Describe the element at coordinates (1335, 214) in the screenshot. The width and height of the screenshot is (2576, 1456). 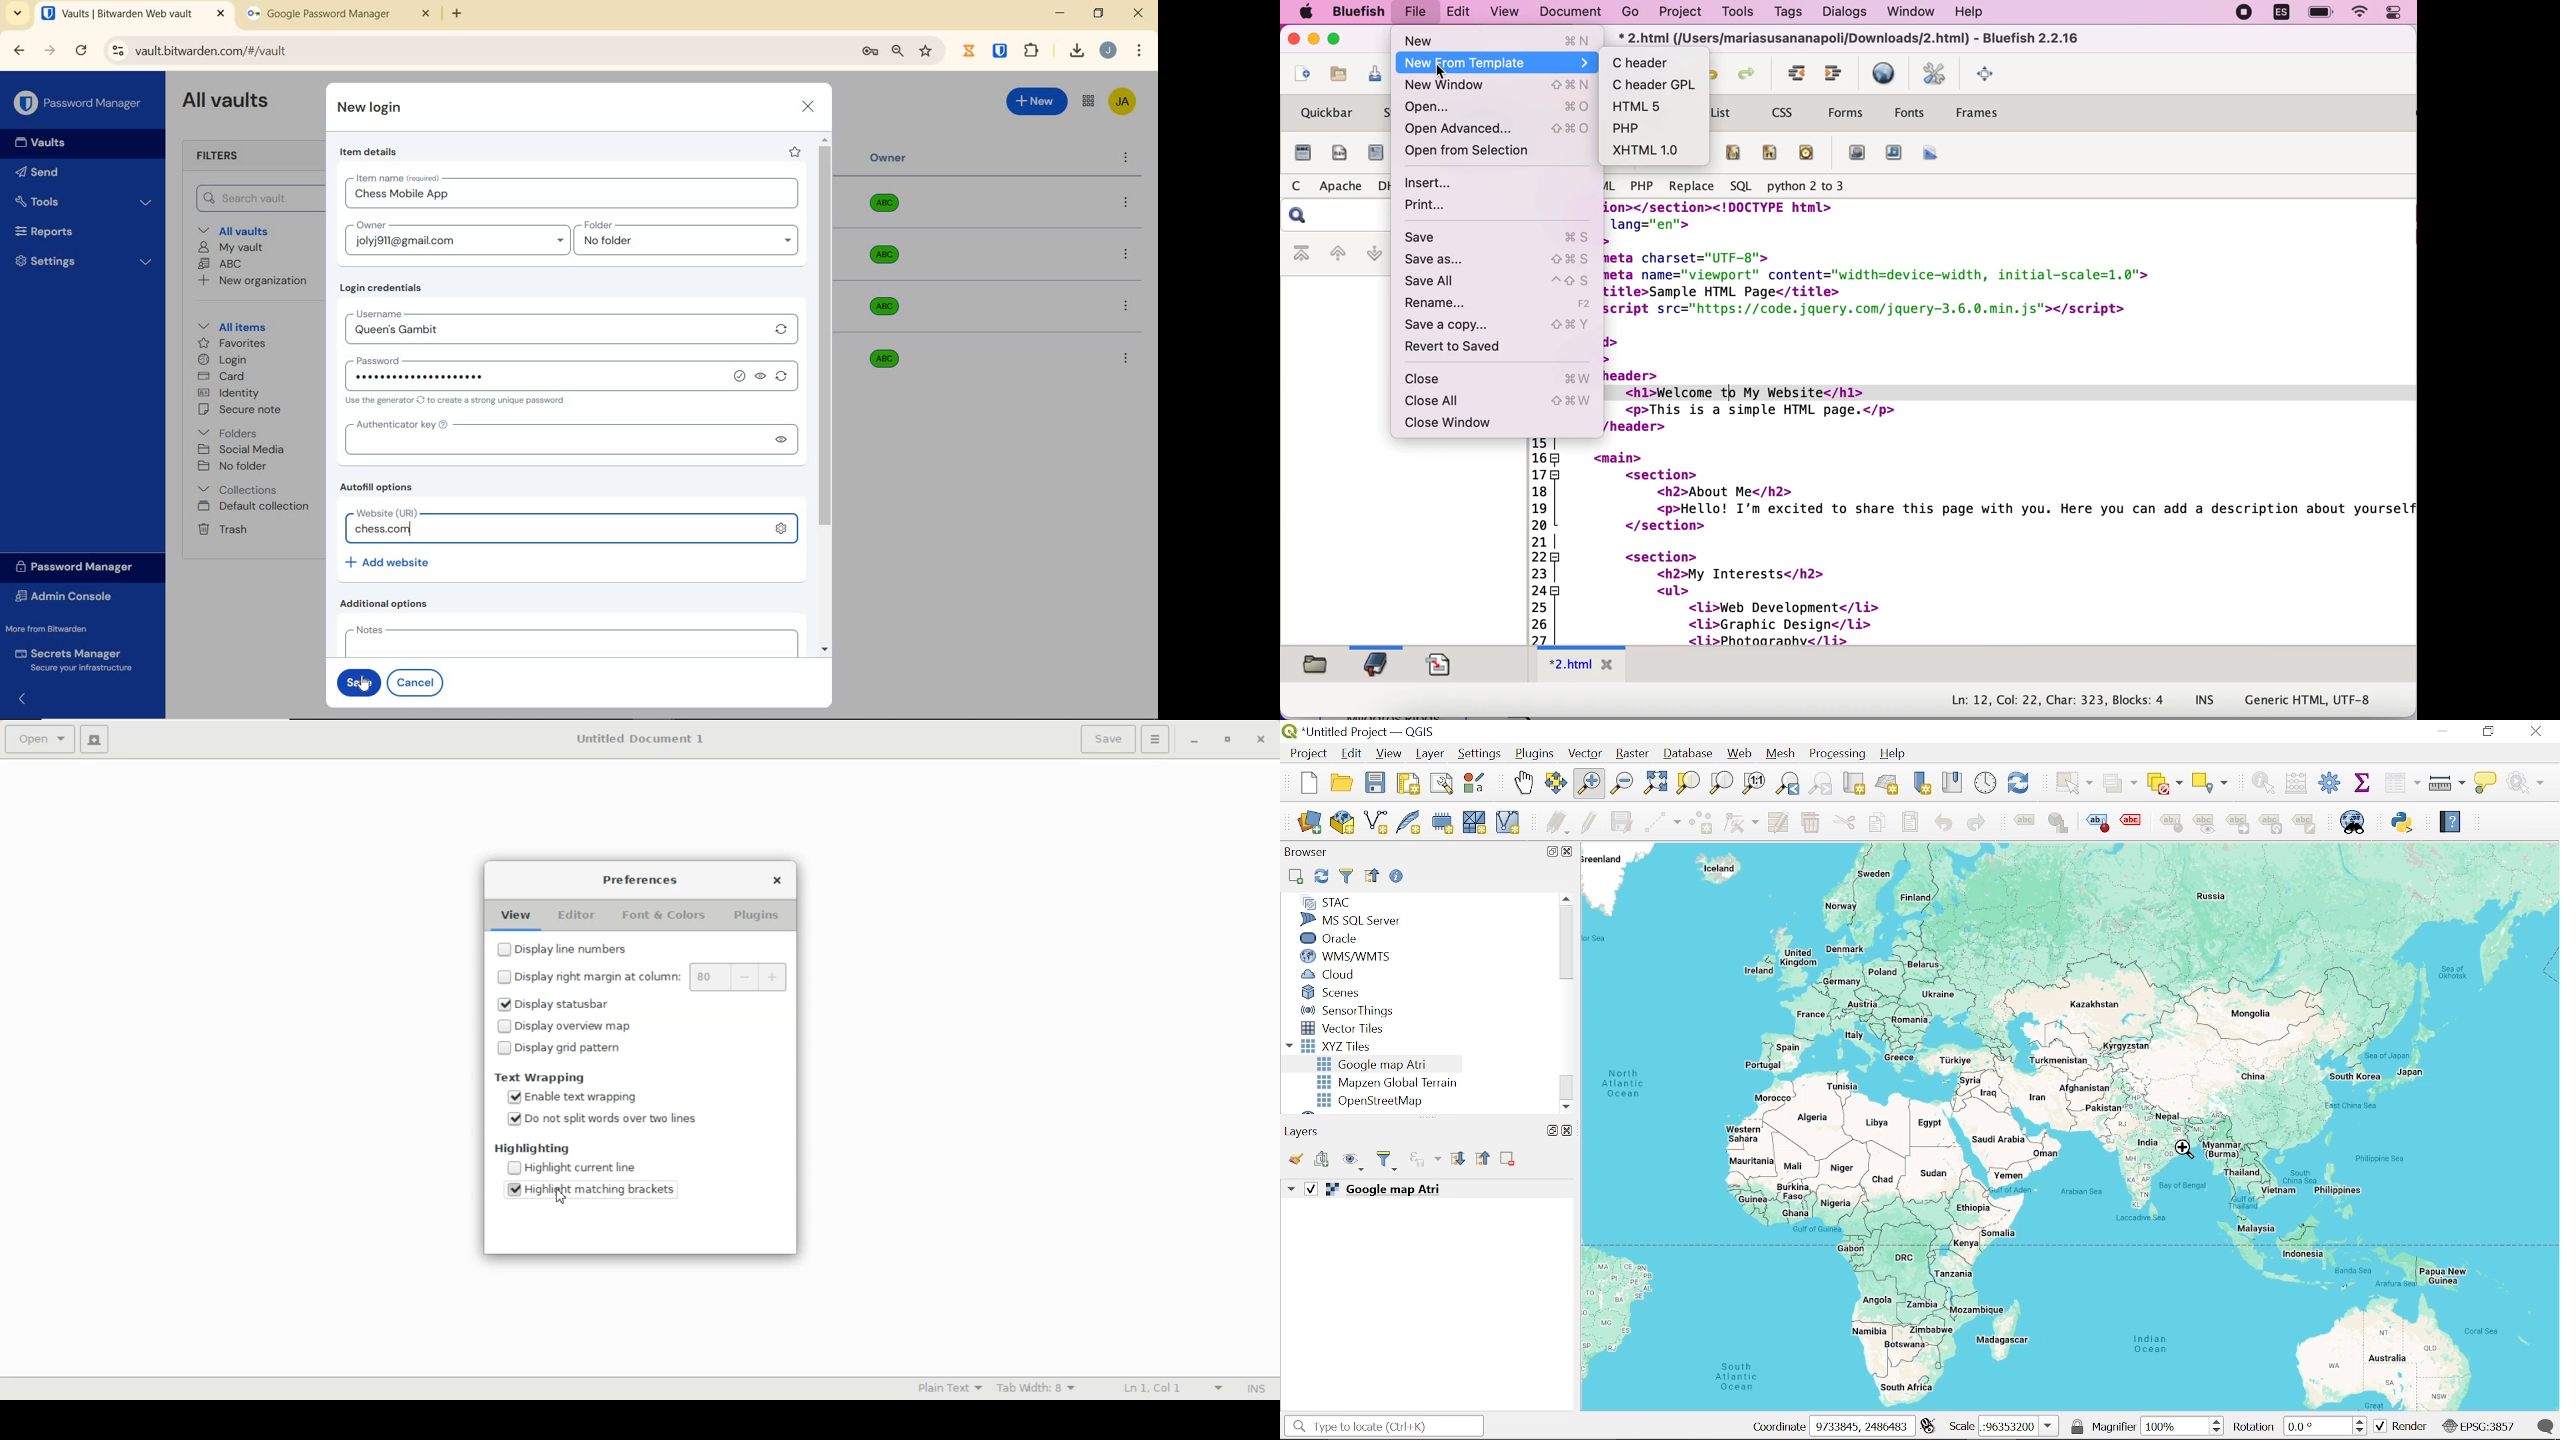
I see `search bar` at that location.